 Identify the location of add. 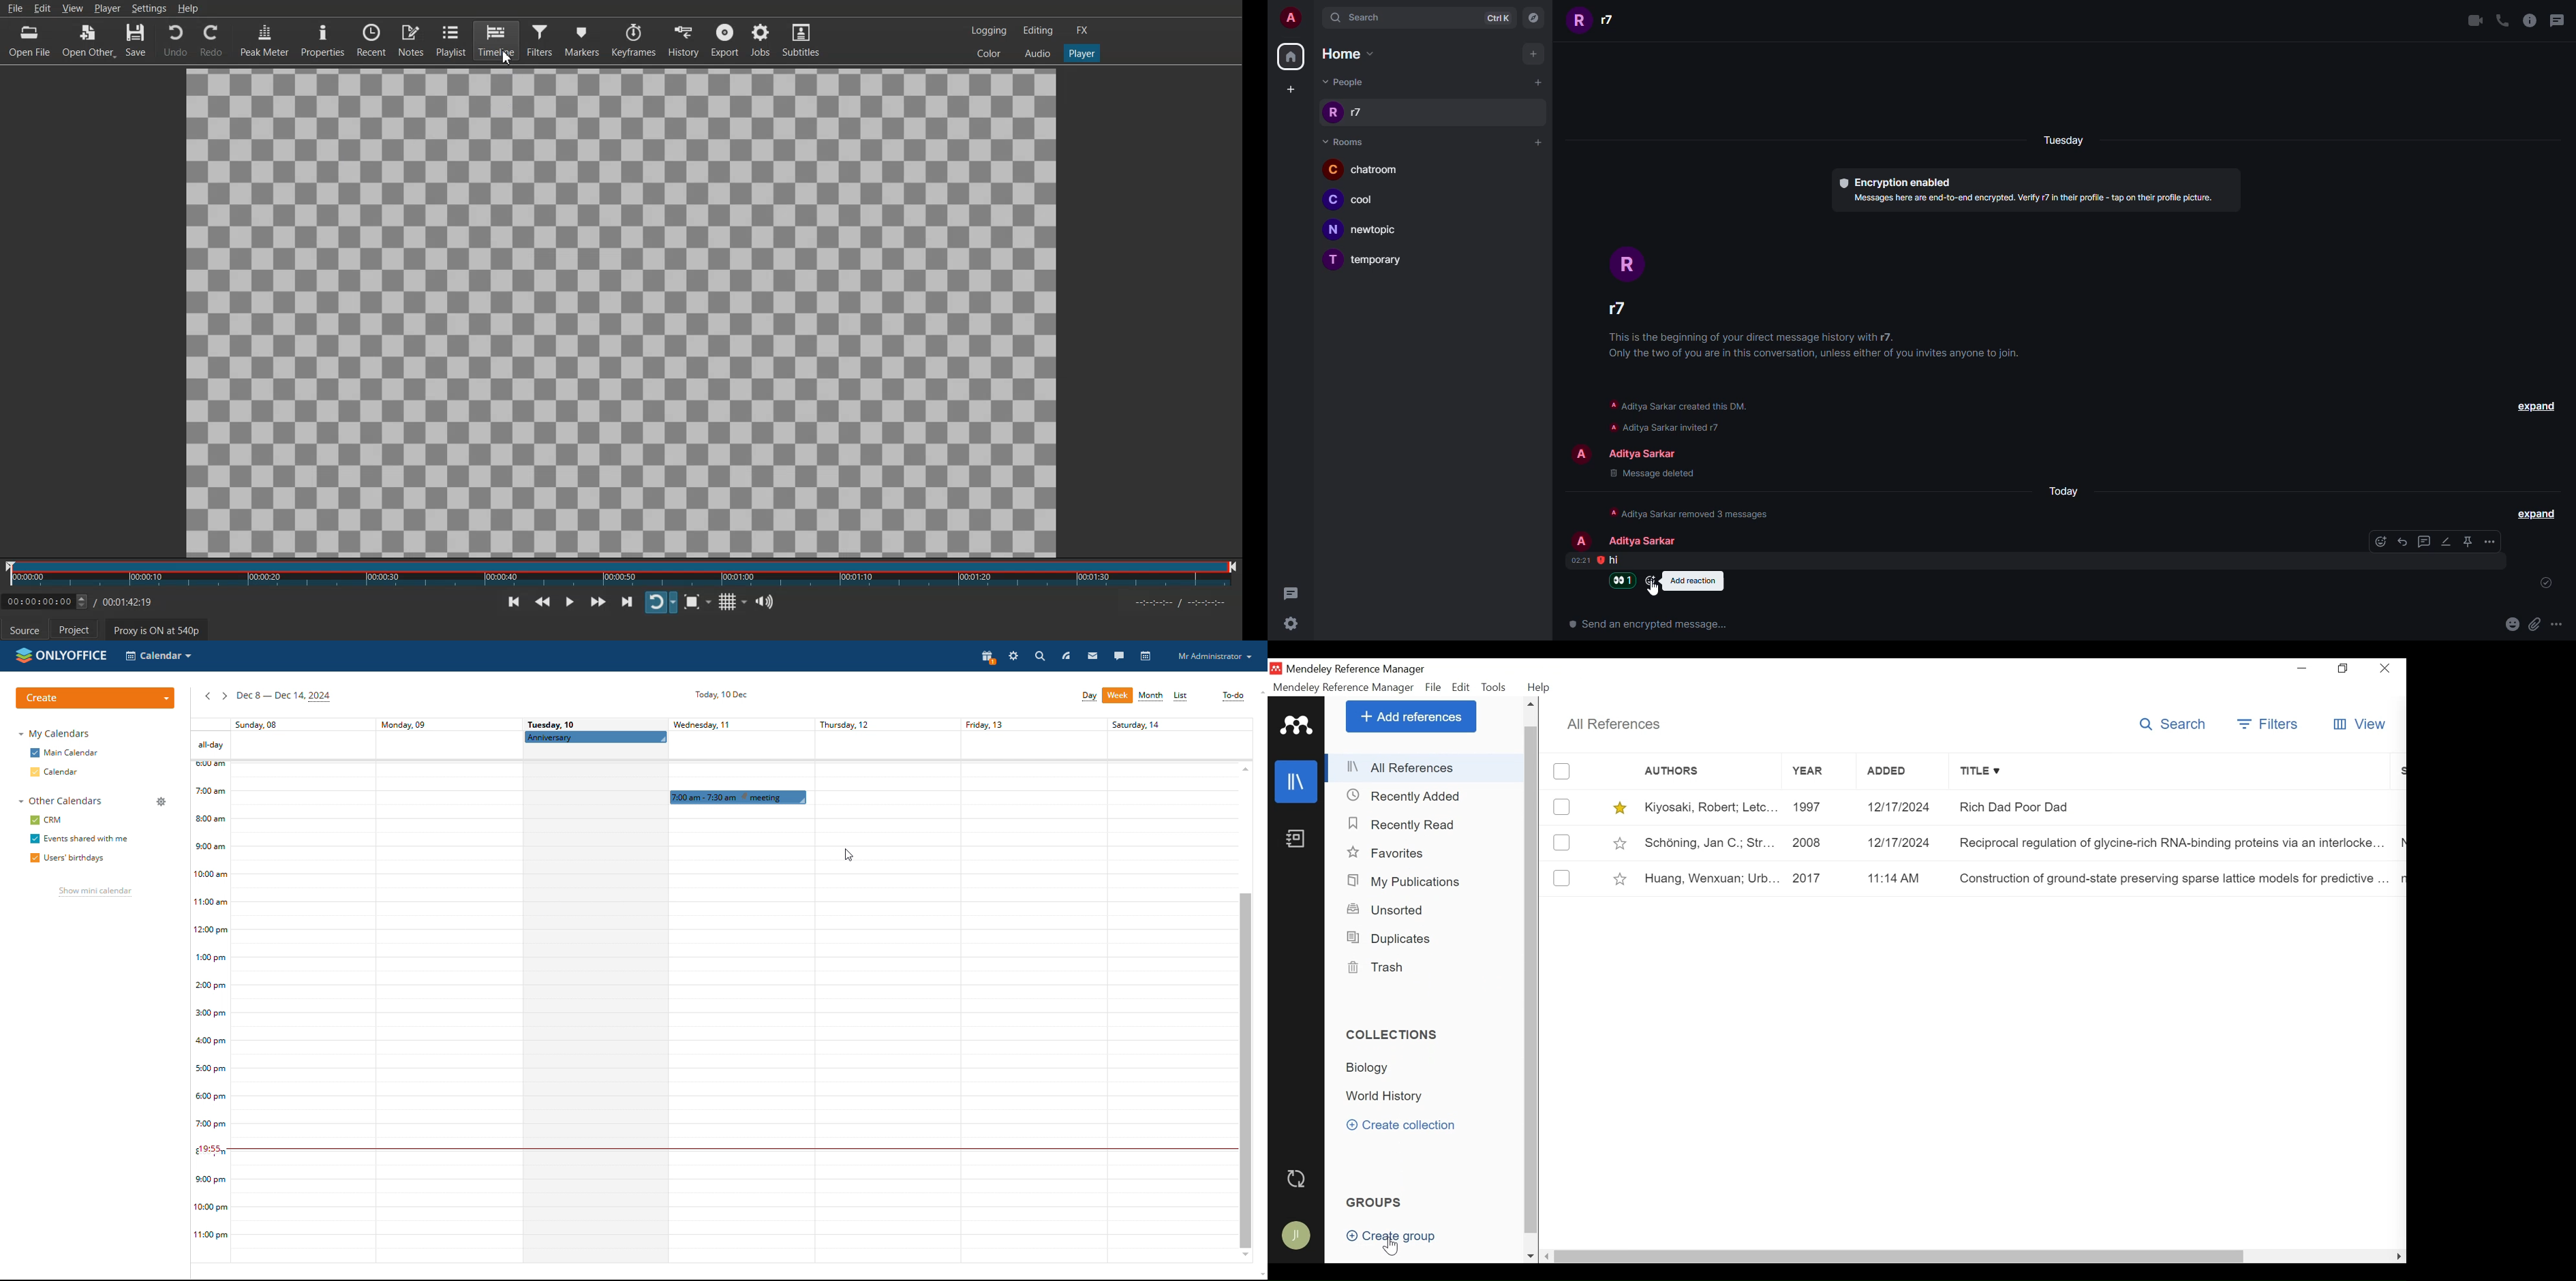
(1536, 55).